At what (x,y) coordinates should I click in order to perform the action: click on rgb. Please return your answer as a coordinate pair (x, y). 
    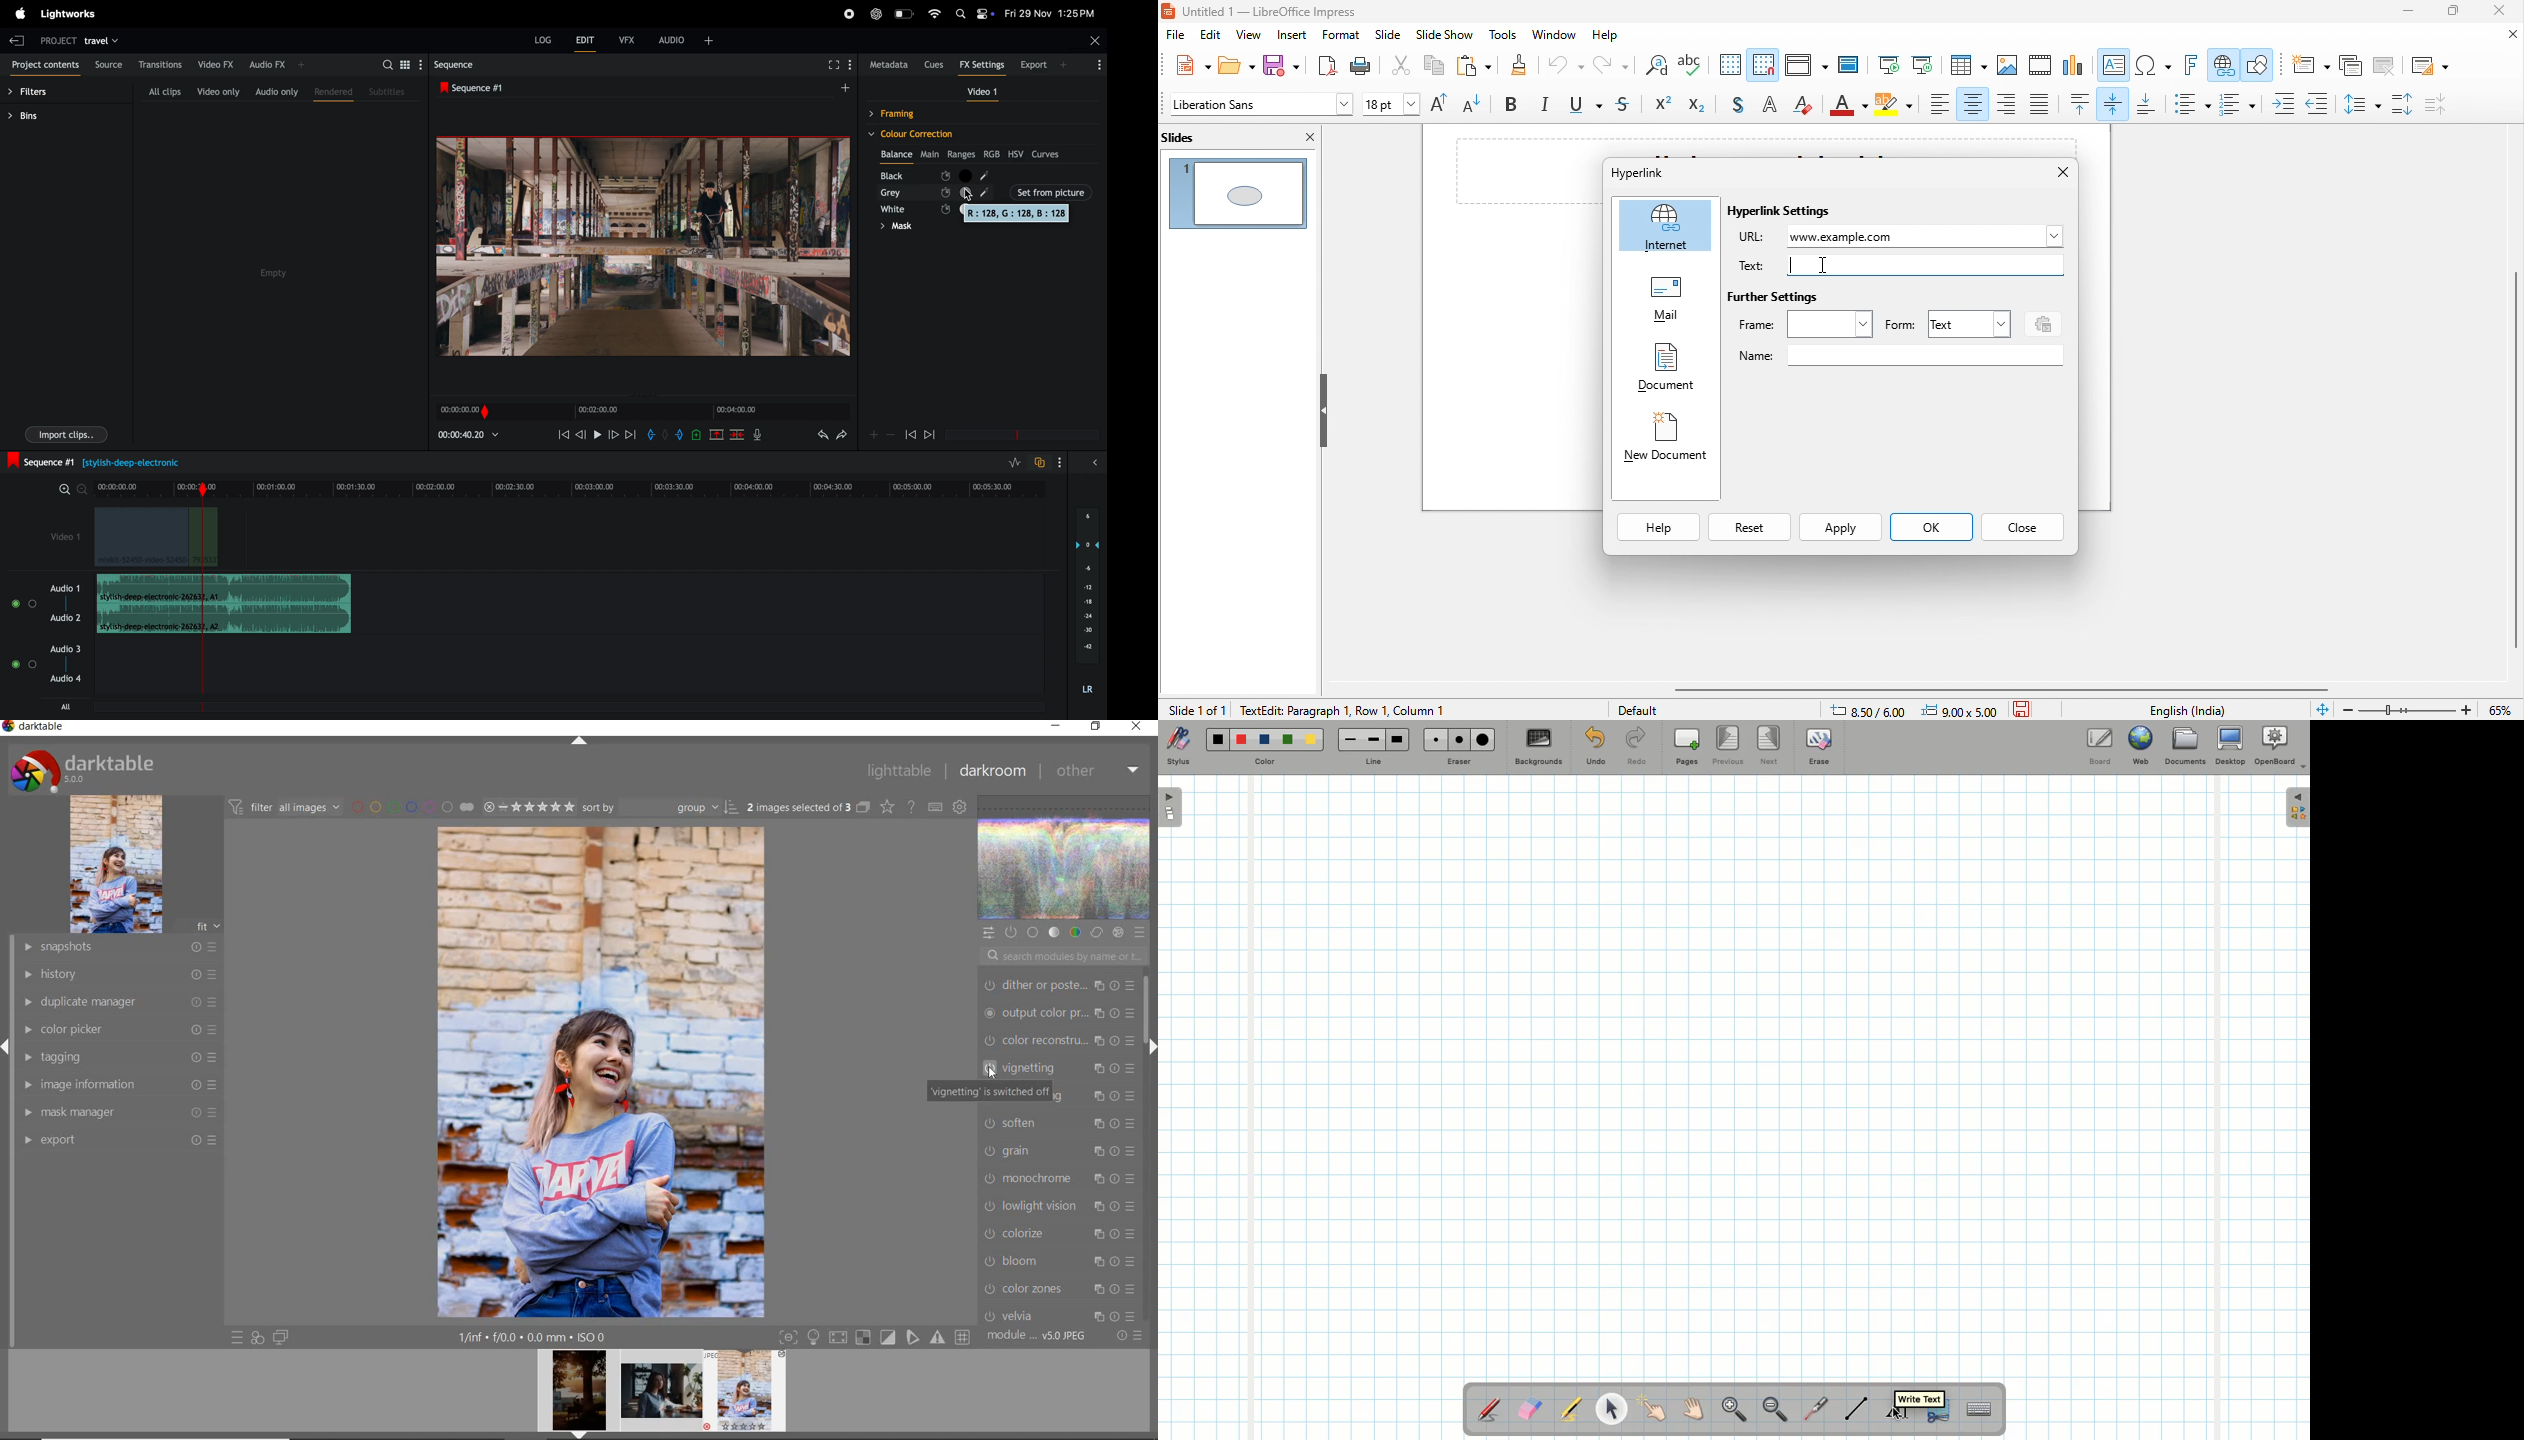
    Looking at the image, I should click on (993, 154).